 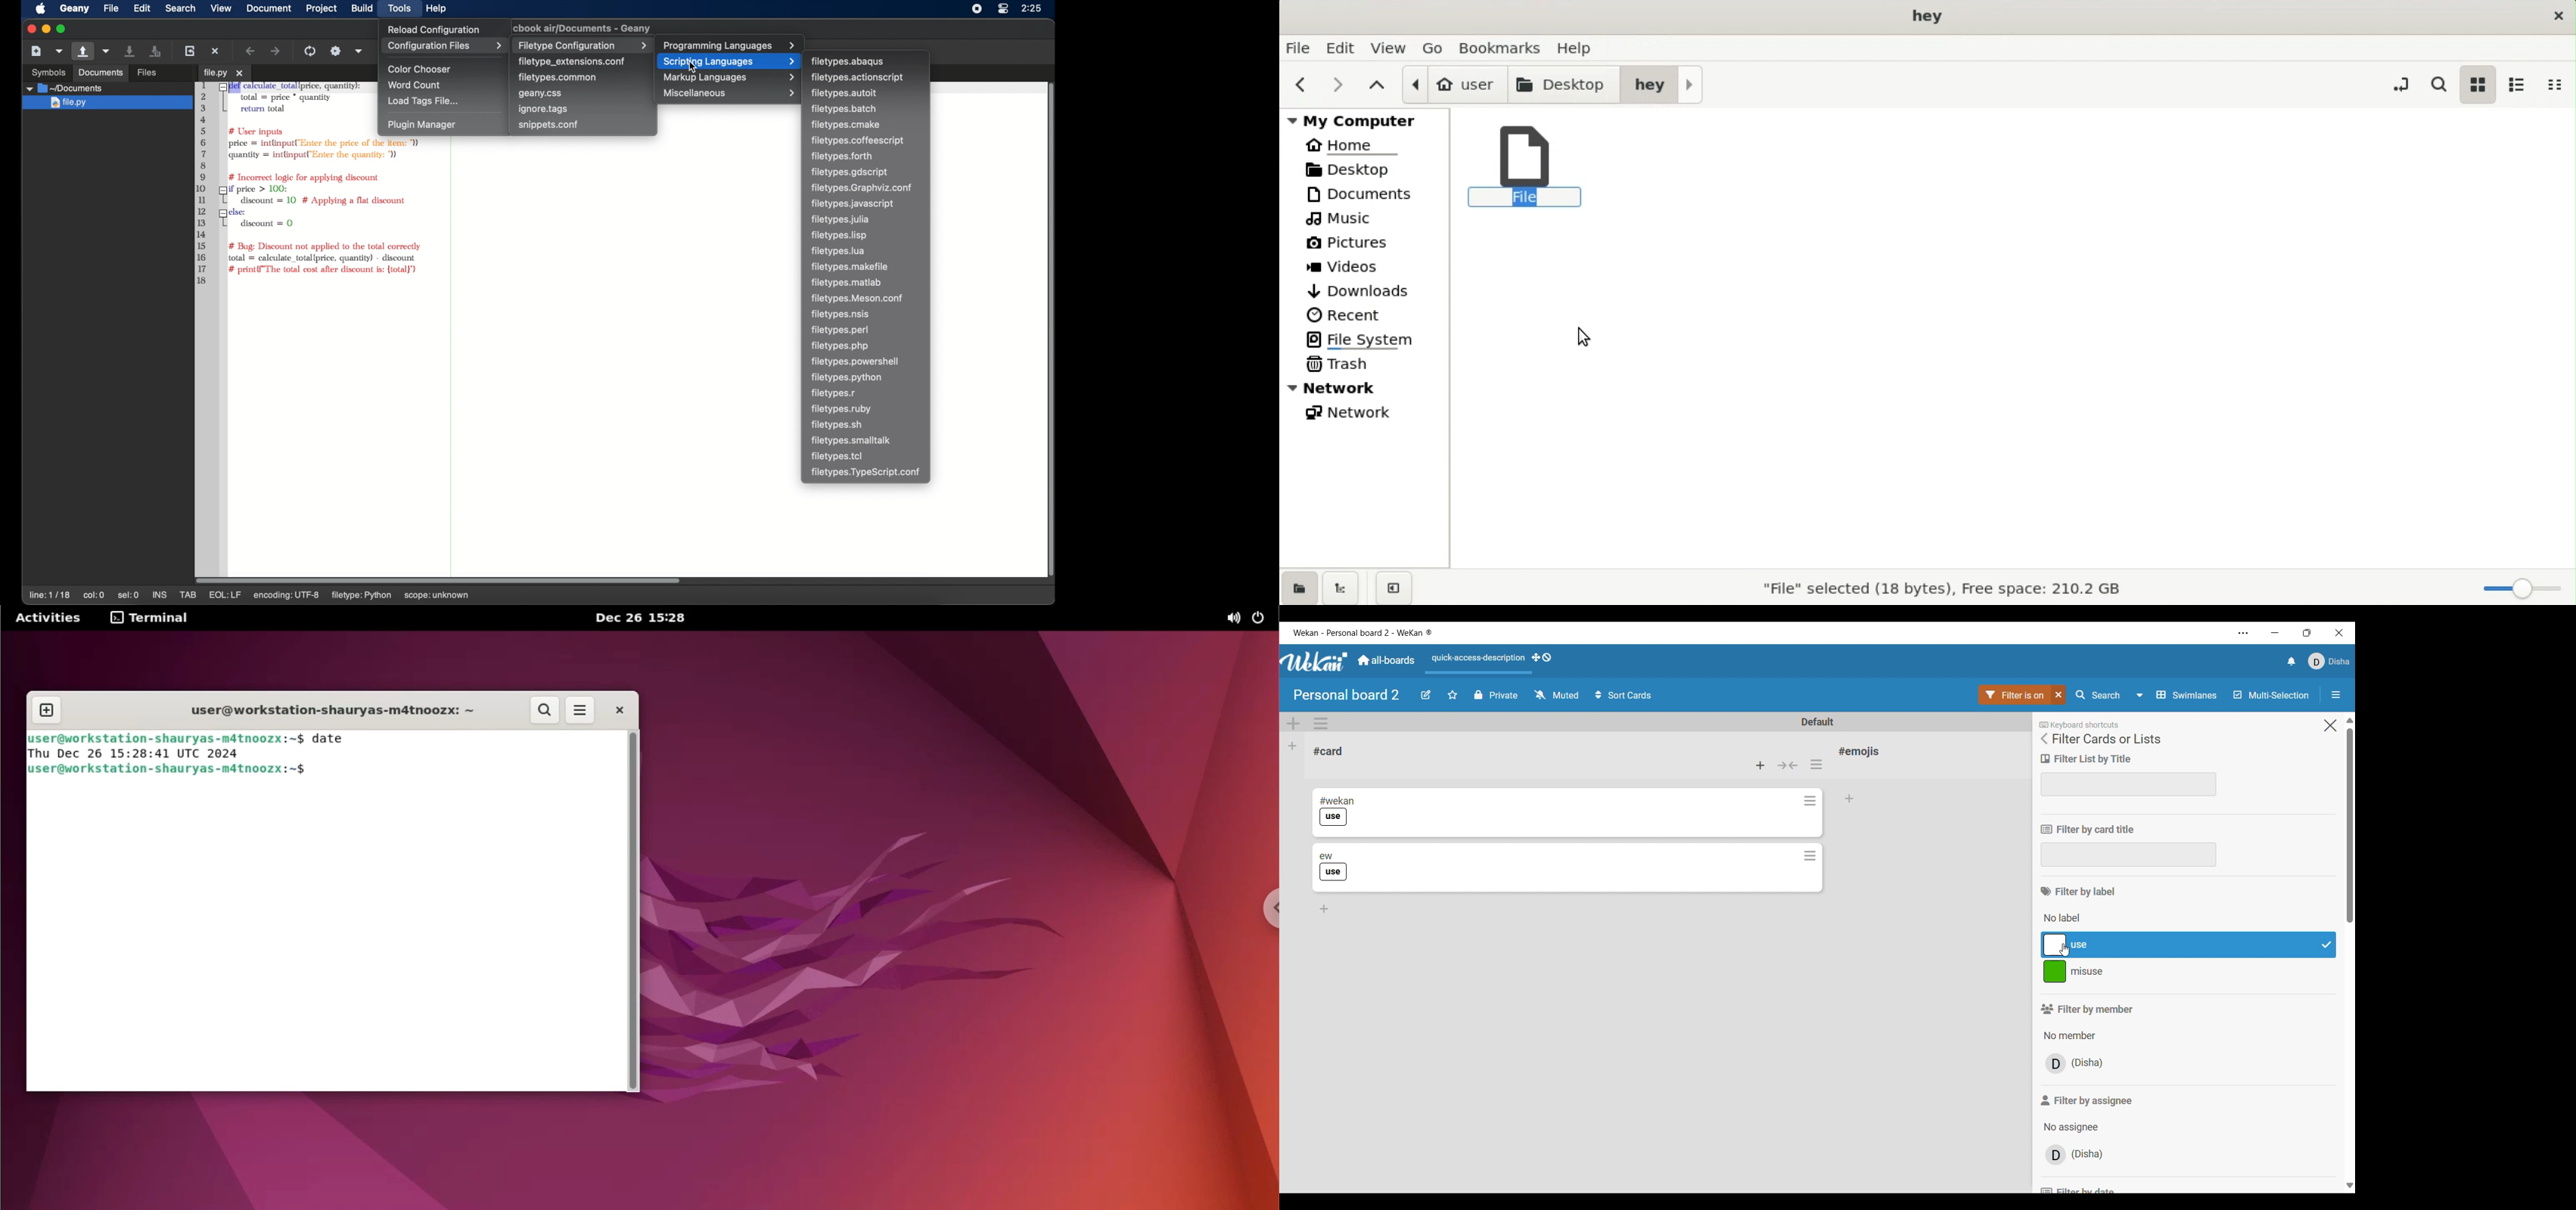 What do you see at coordinates (2106, 739) in the screenshot?
I see `Panel title` at bounding box center [2106, 739].